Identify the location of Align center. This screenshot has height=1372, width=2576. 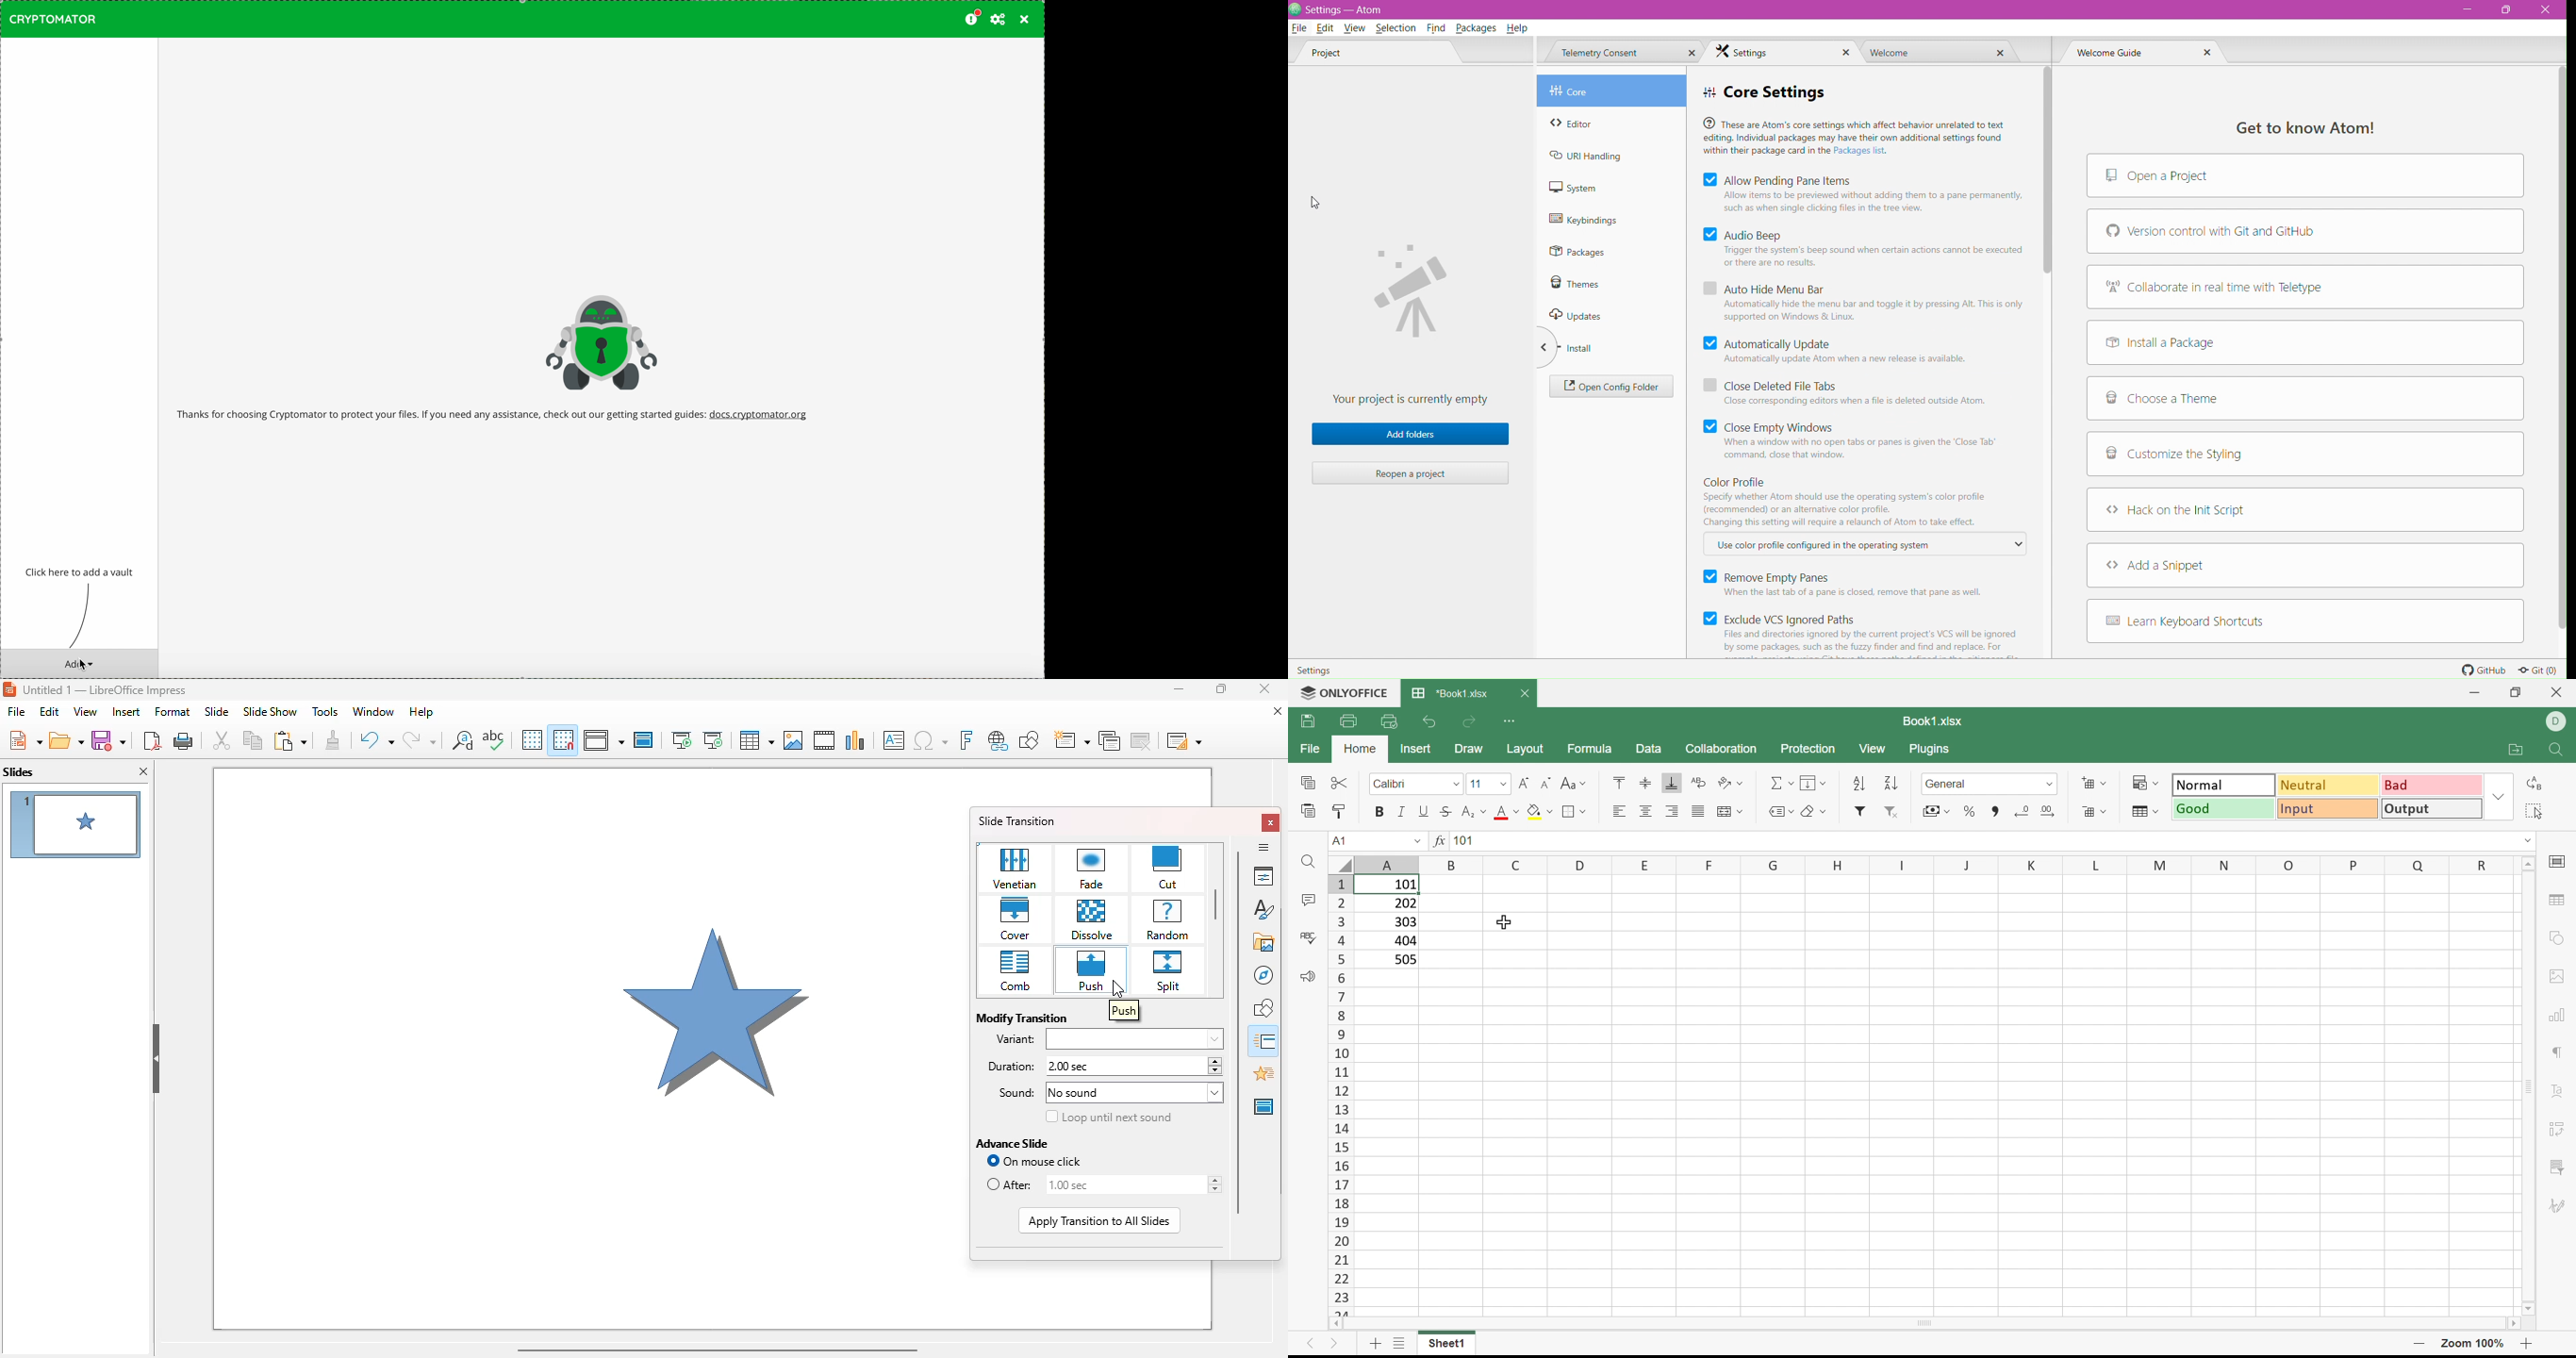
(1649, 810).